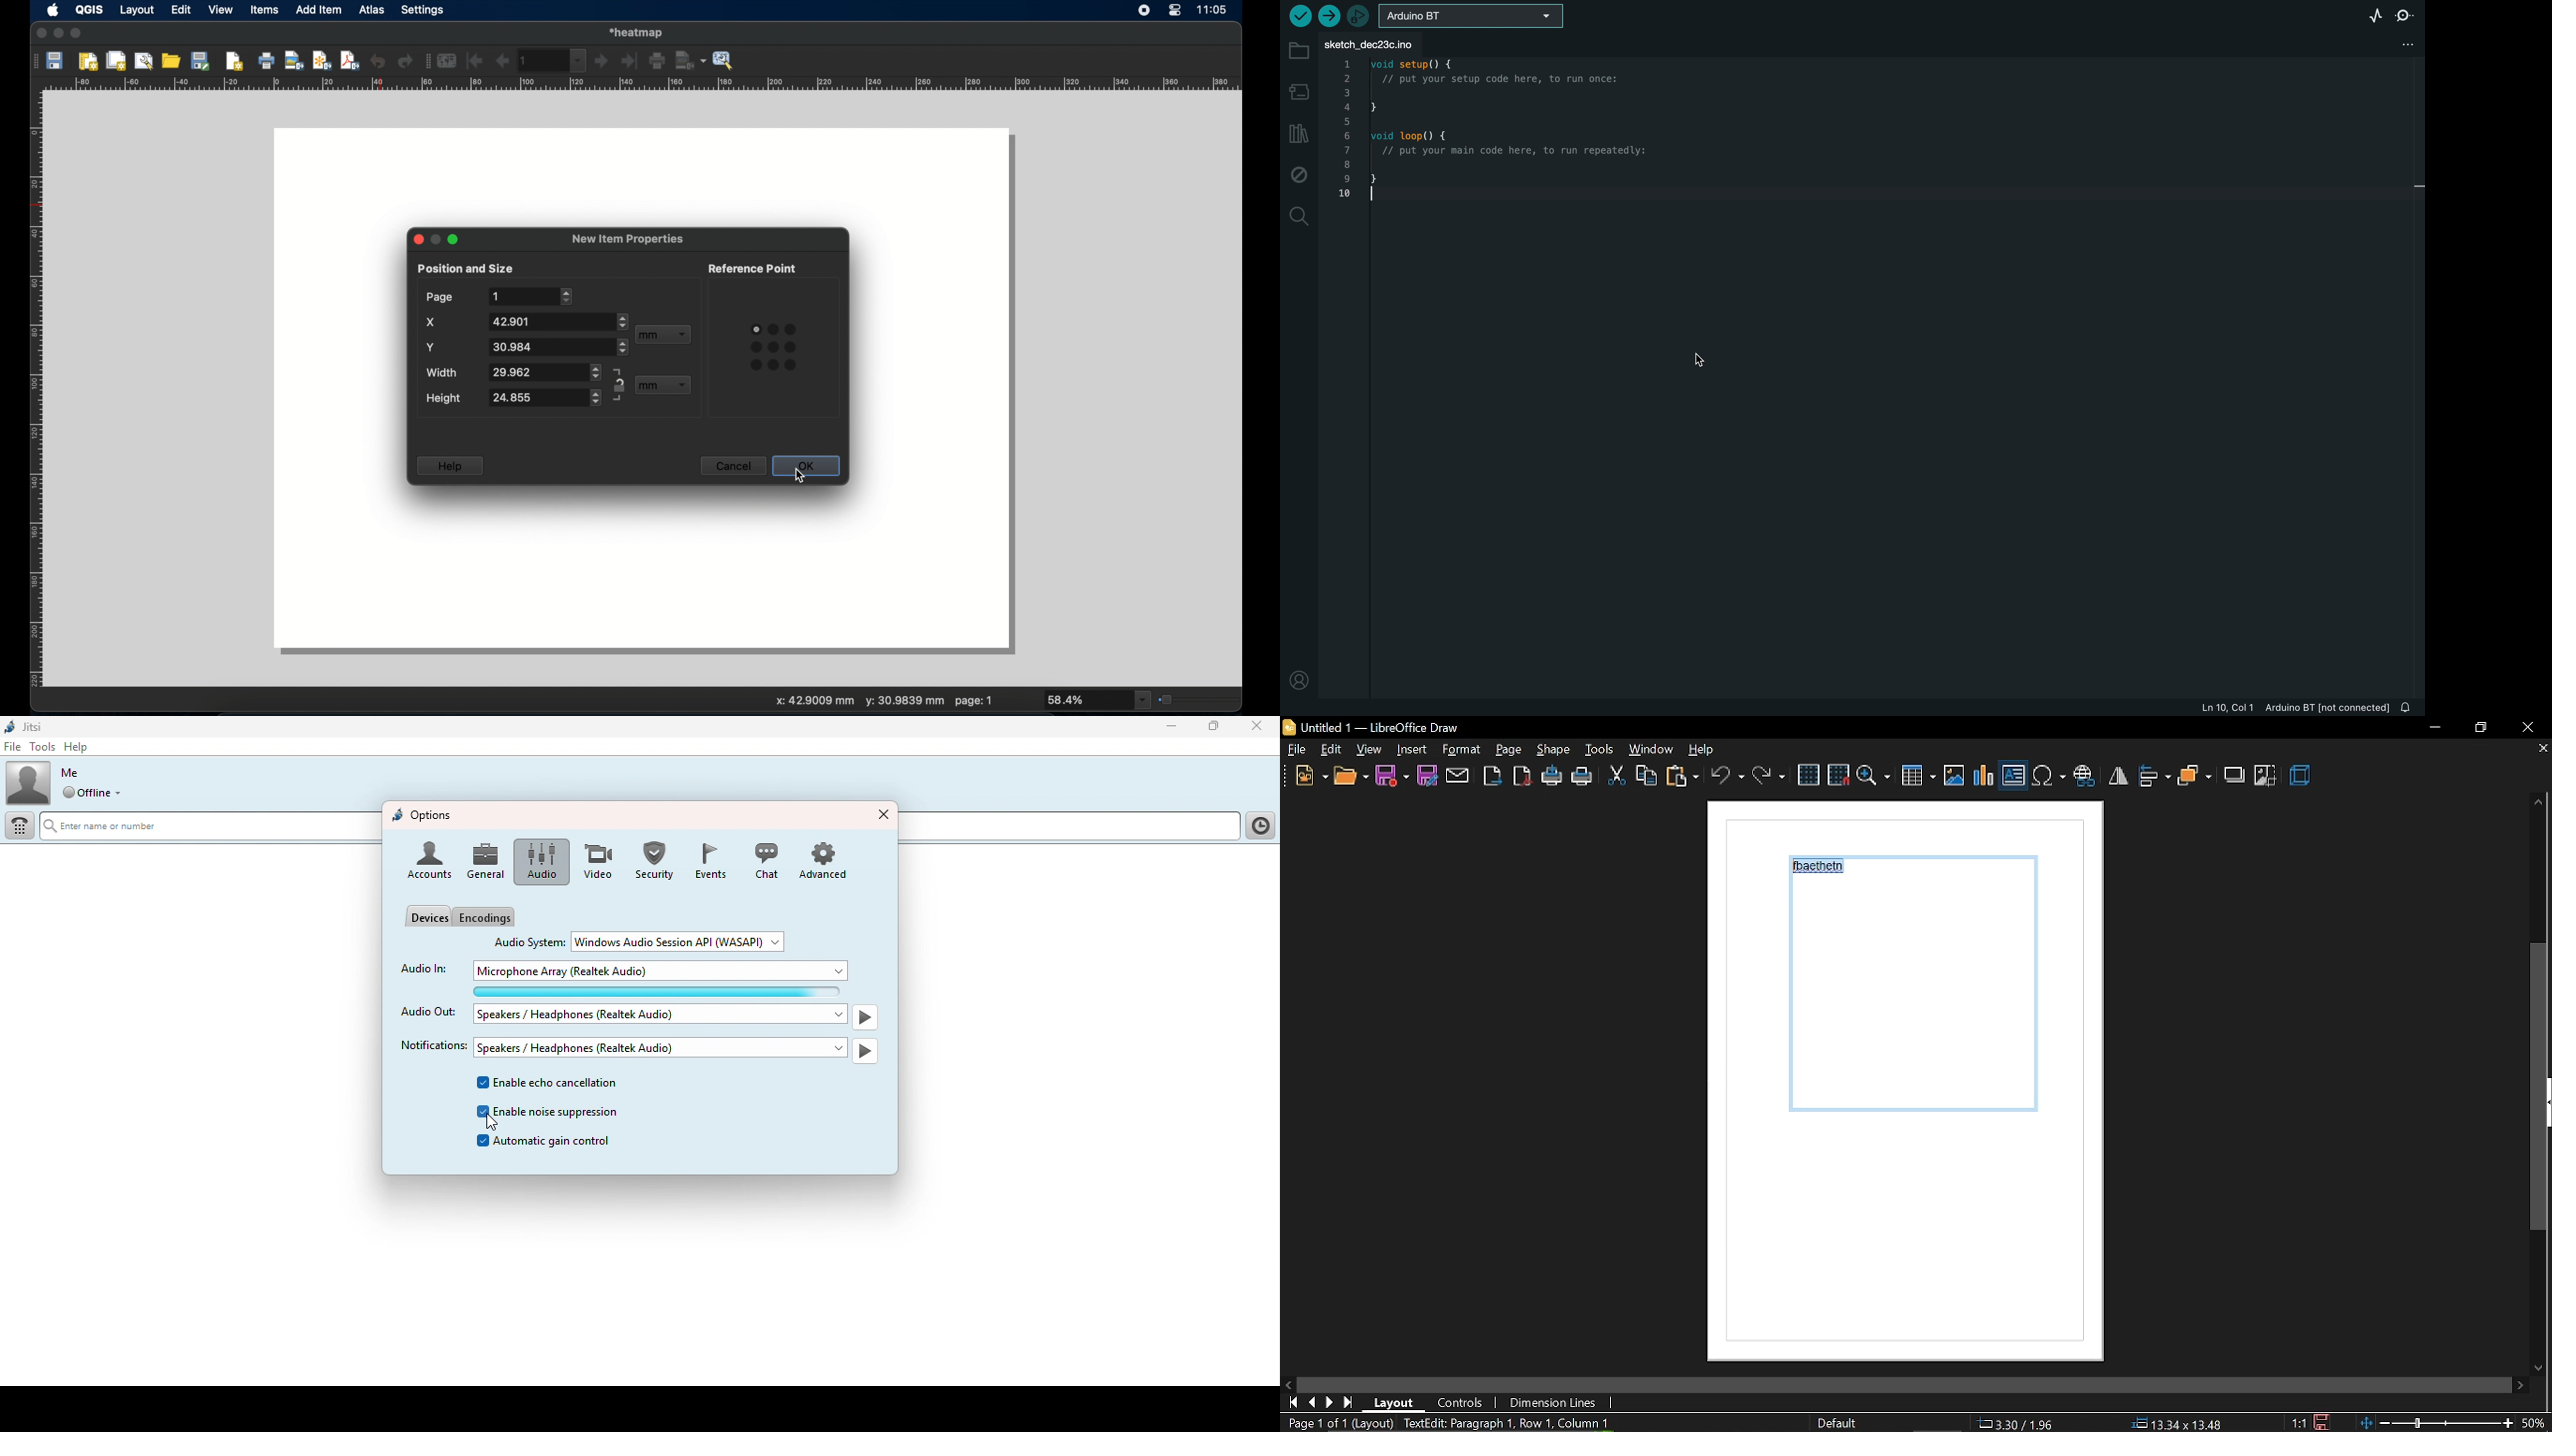  What do you see at coordinates (1522, 776) in the screenshot?
I see `export as pdf` at bounding box center [1522, 776].